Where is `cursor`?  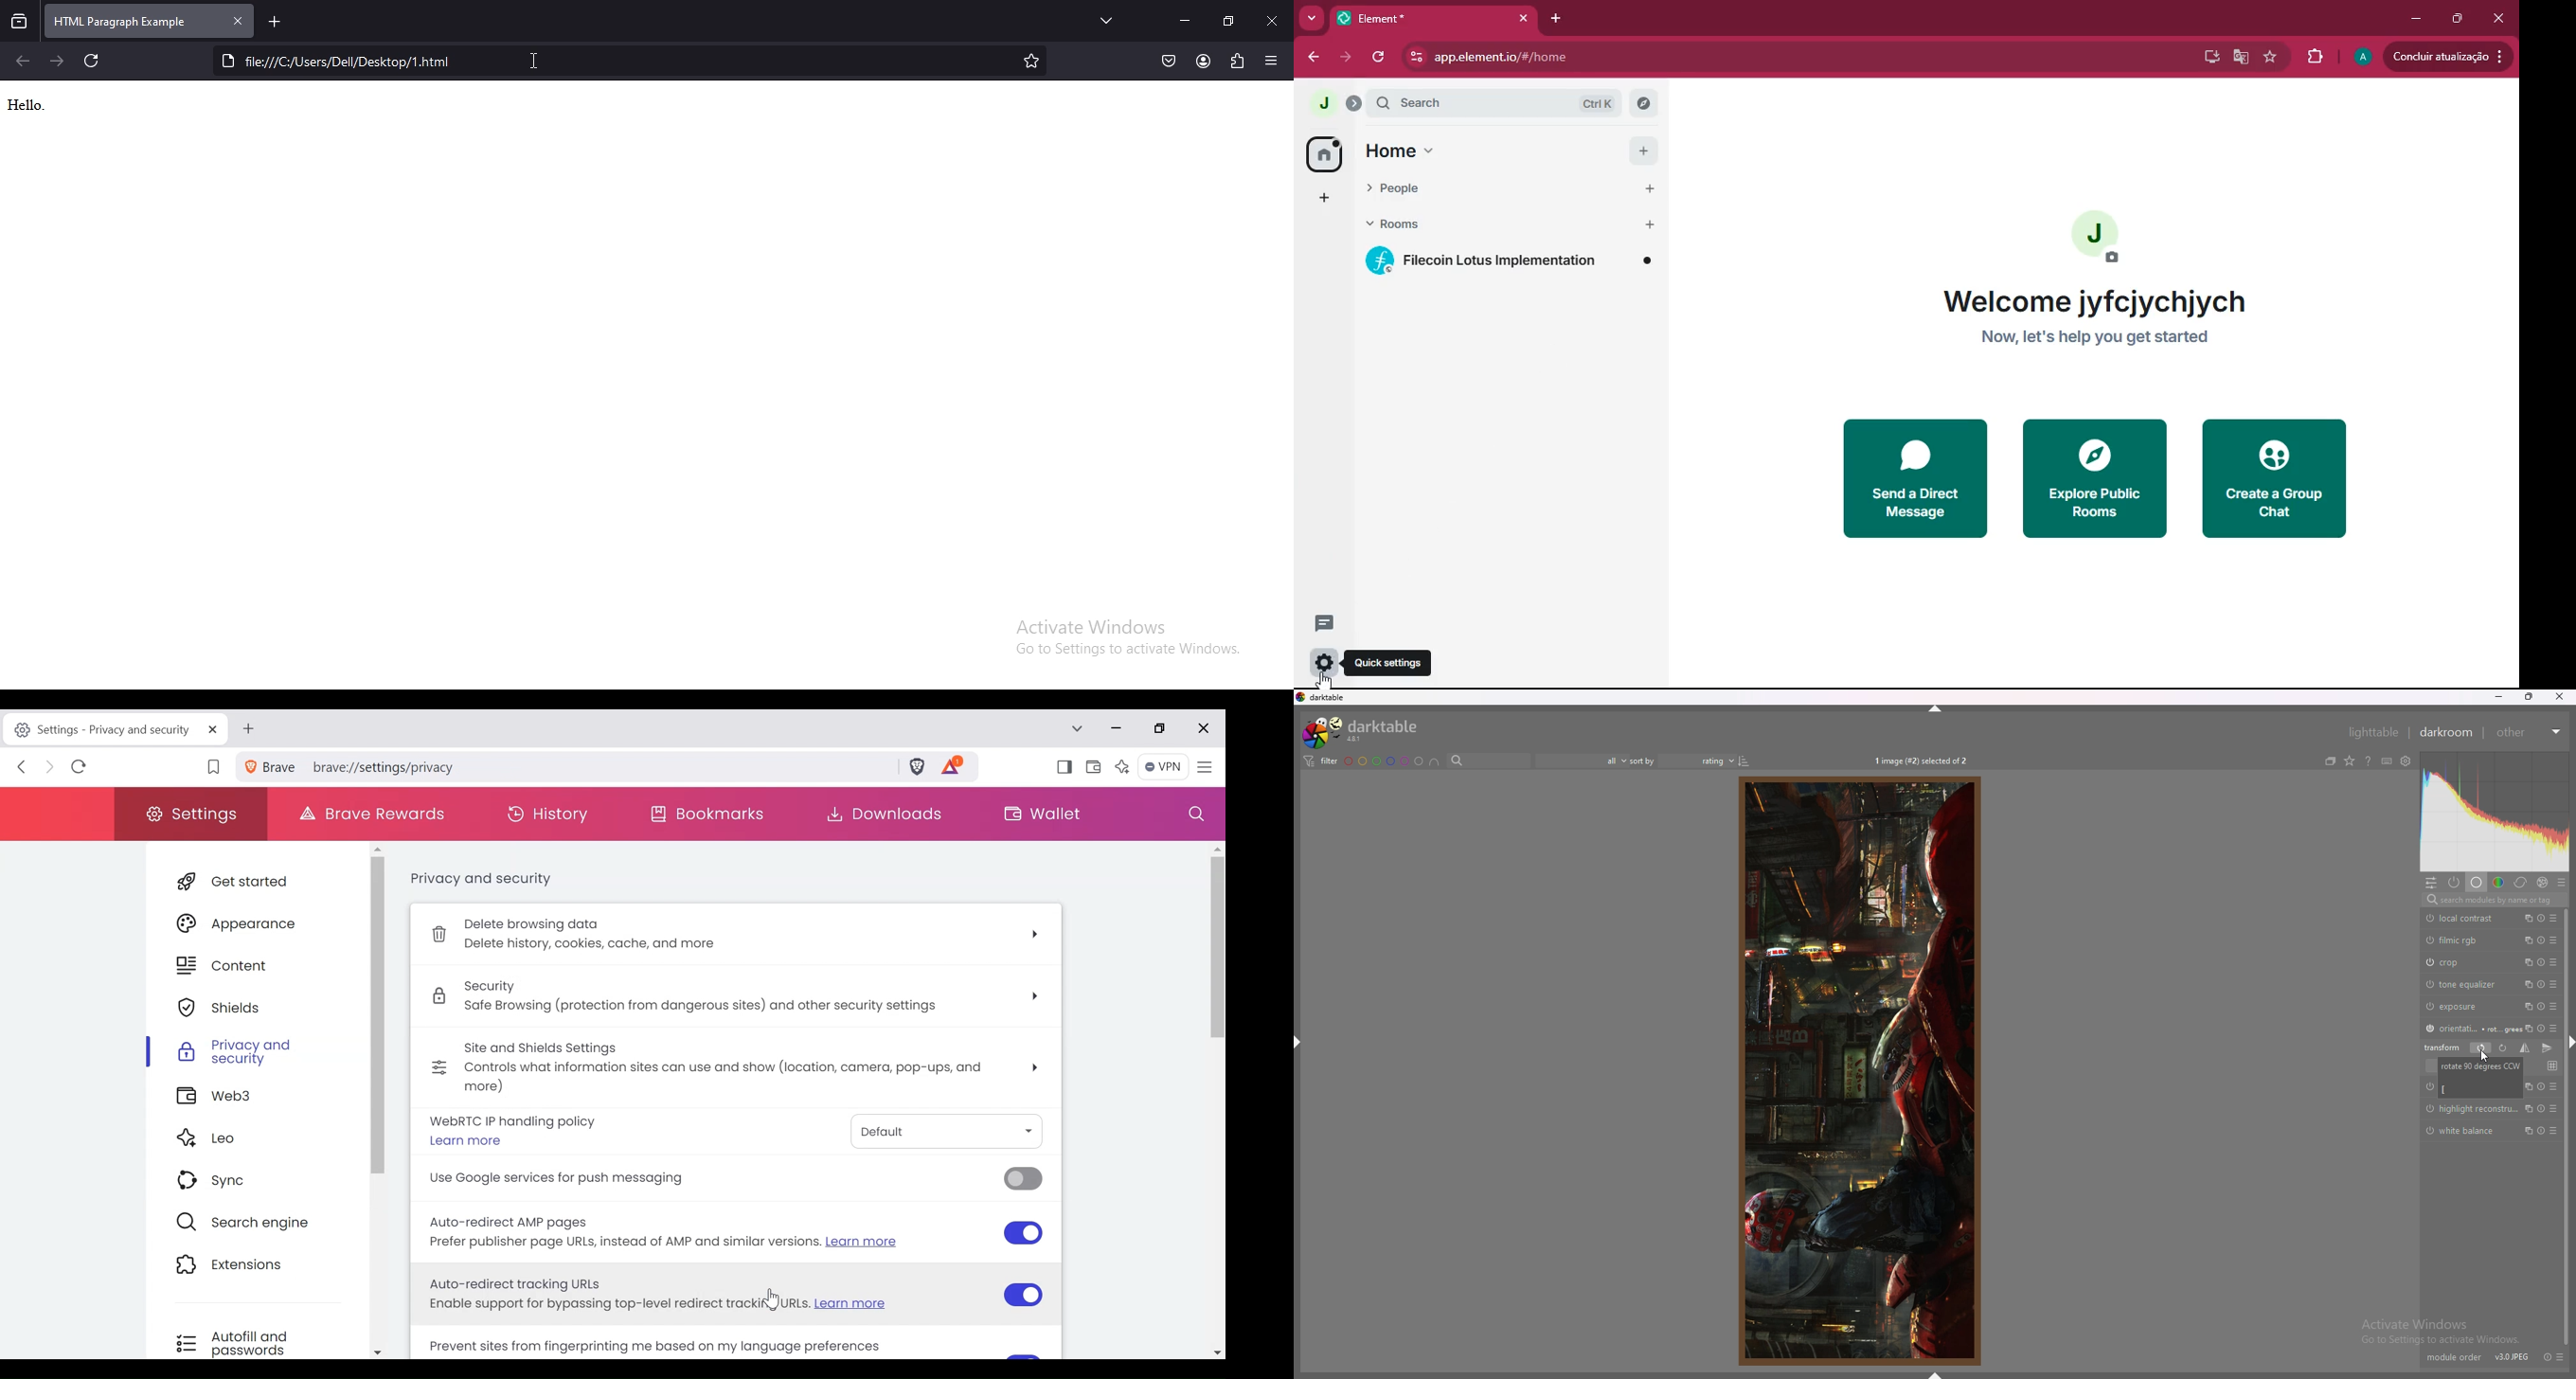
cursor is located at coordinates (1324, 681).